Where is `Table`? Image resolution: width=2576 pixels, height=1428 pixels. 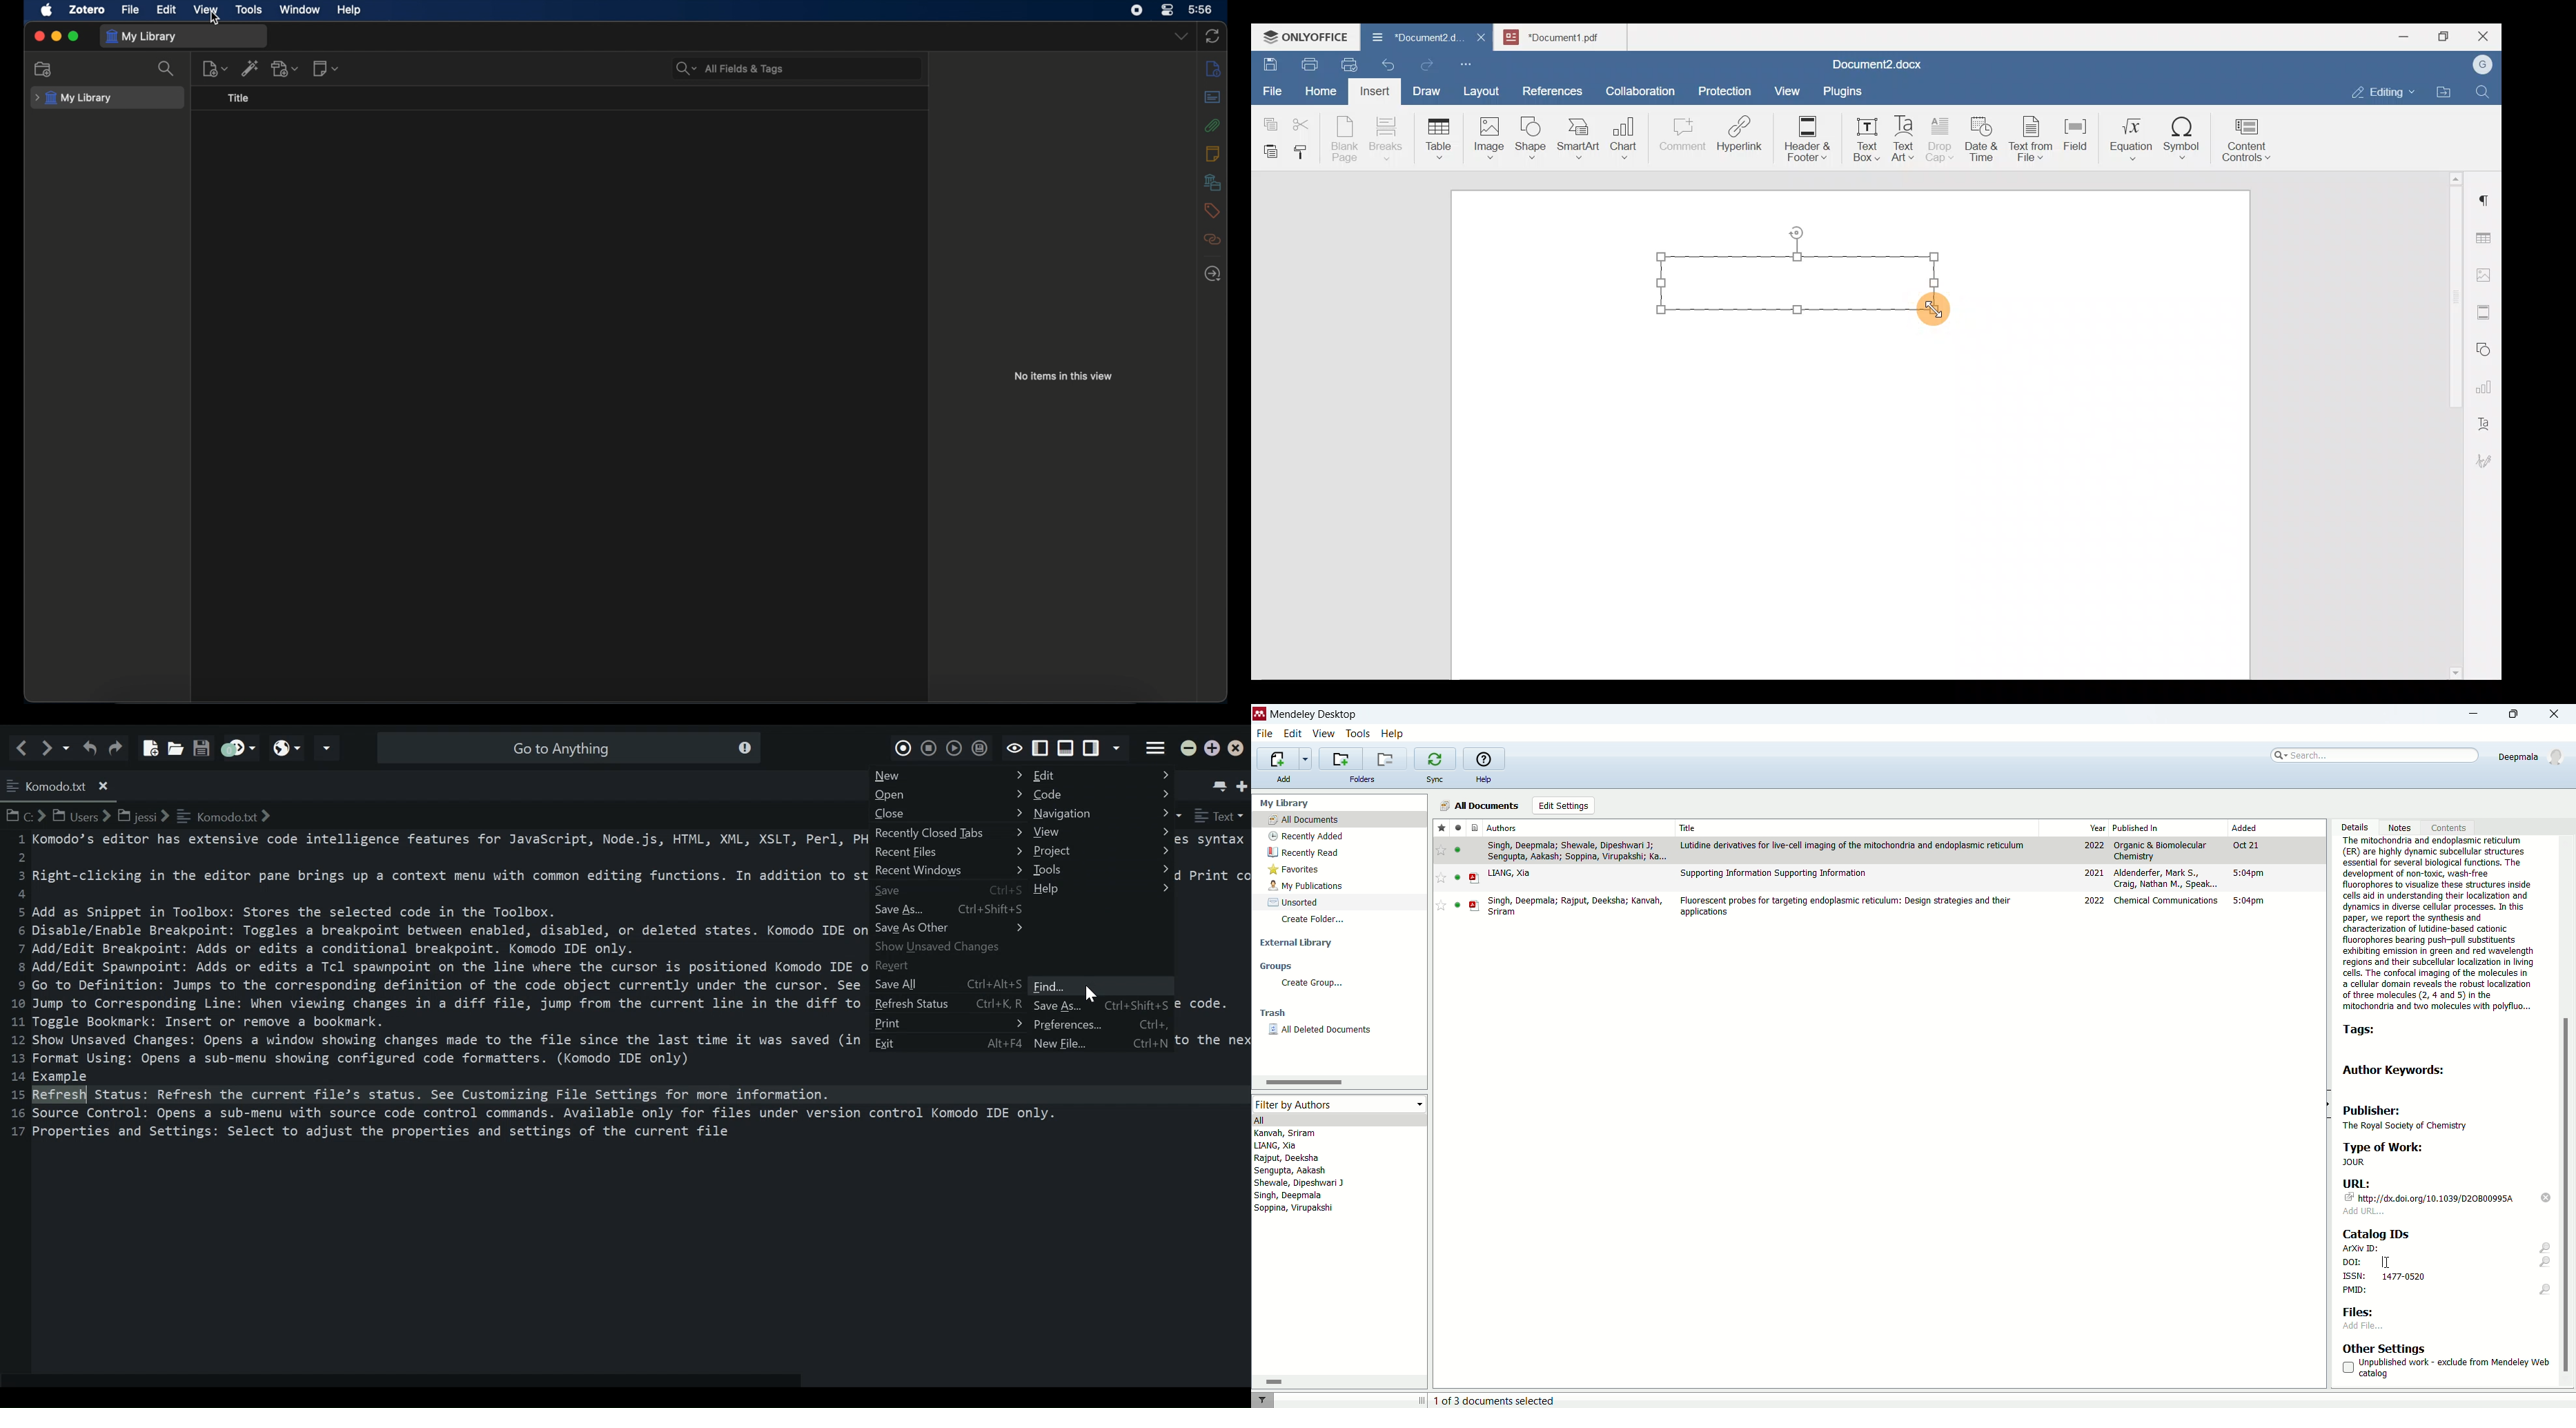 Table is located at coordinates (1439, 136).